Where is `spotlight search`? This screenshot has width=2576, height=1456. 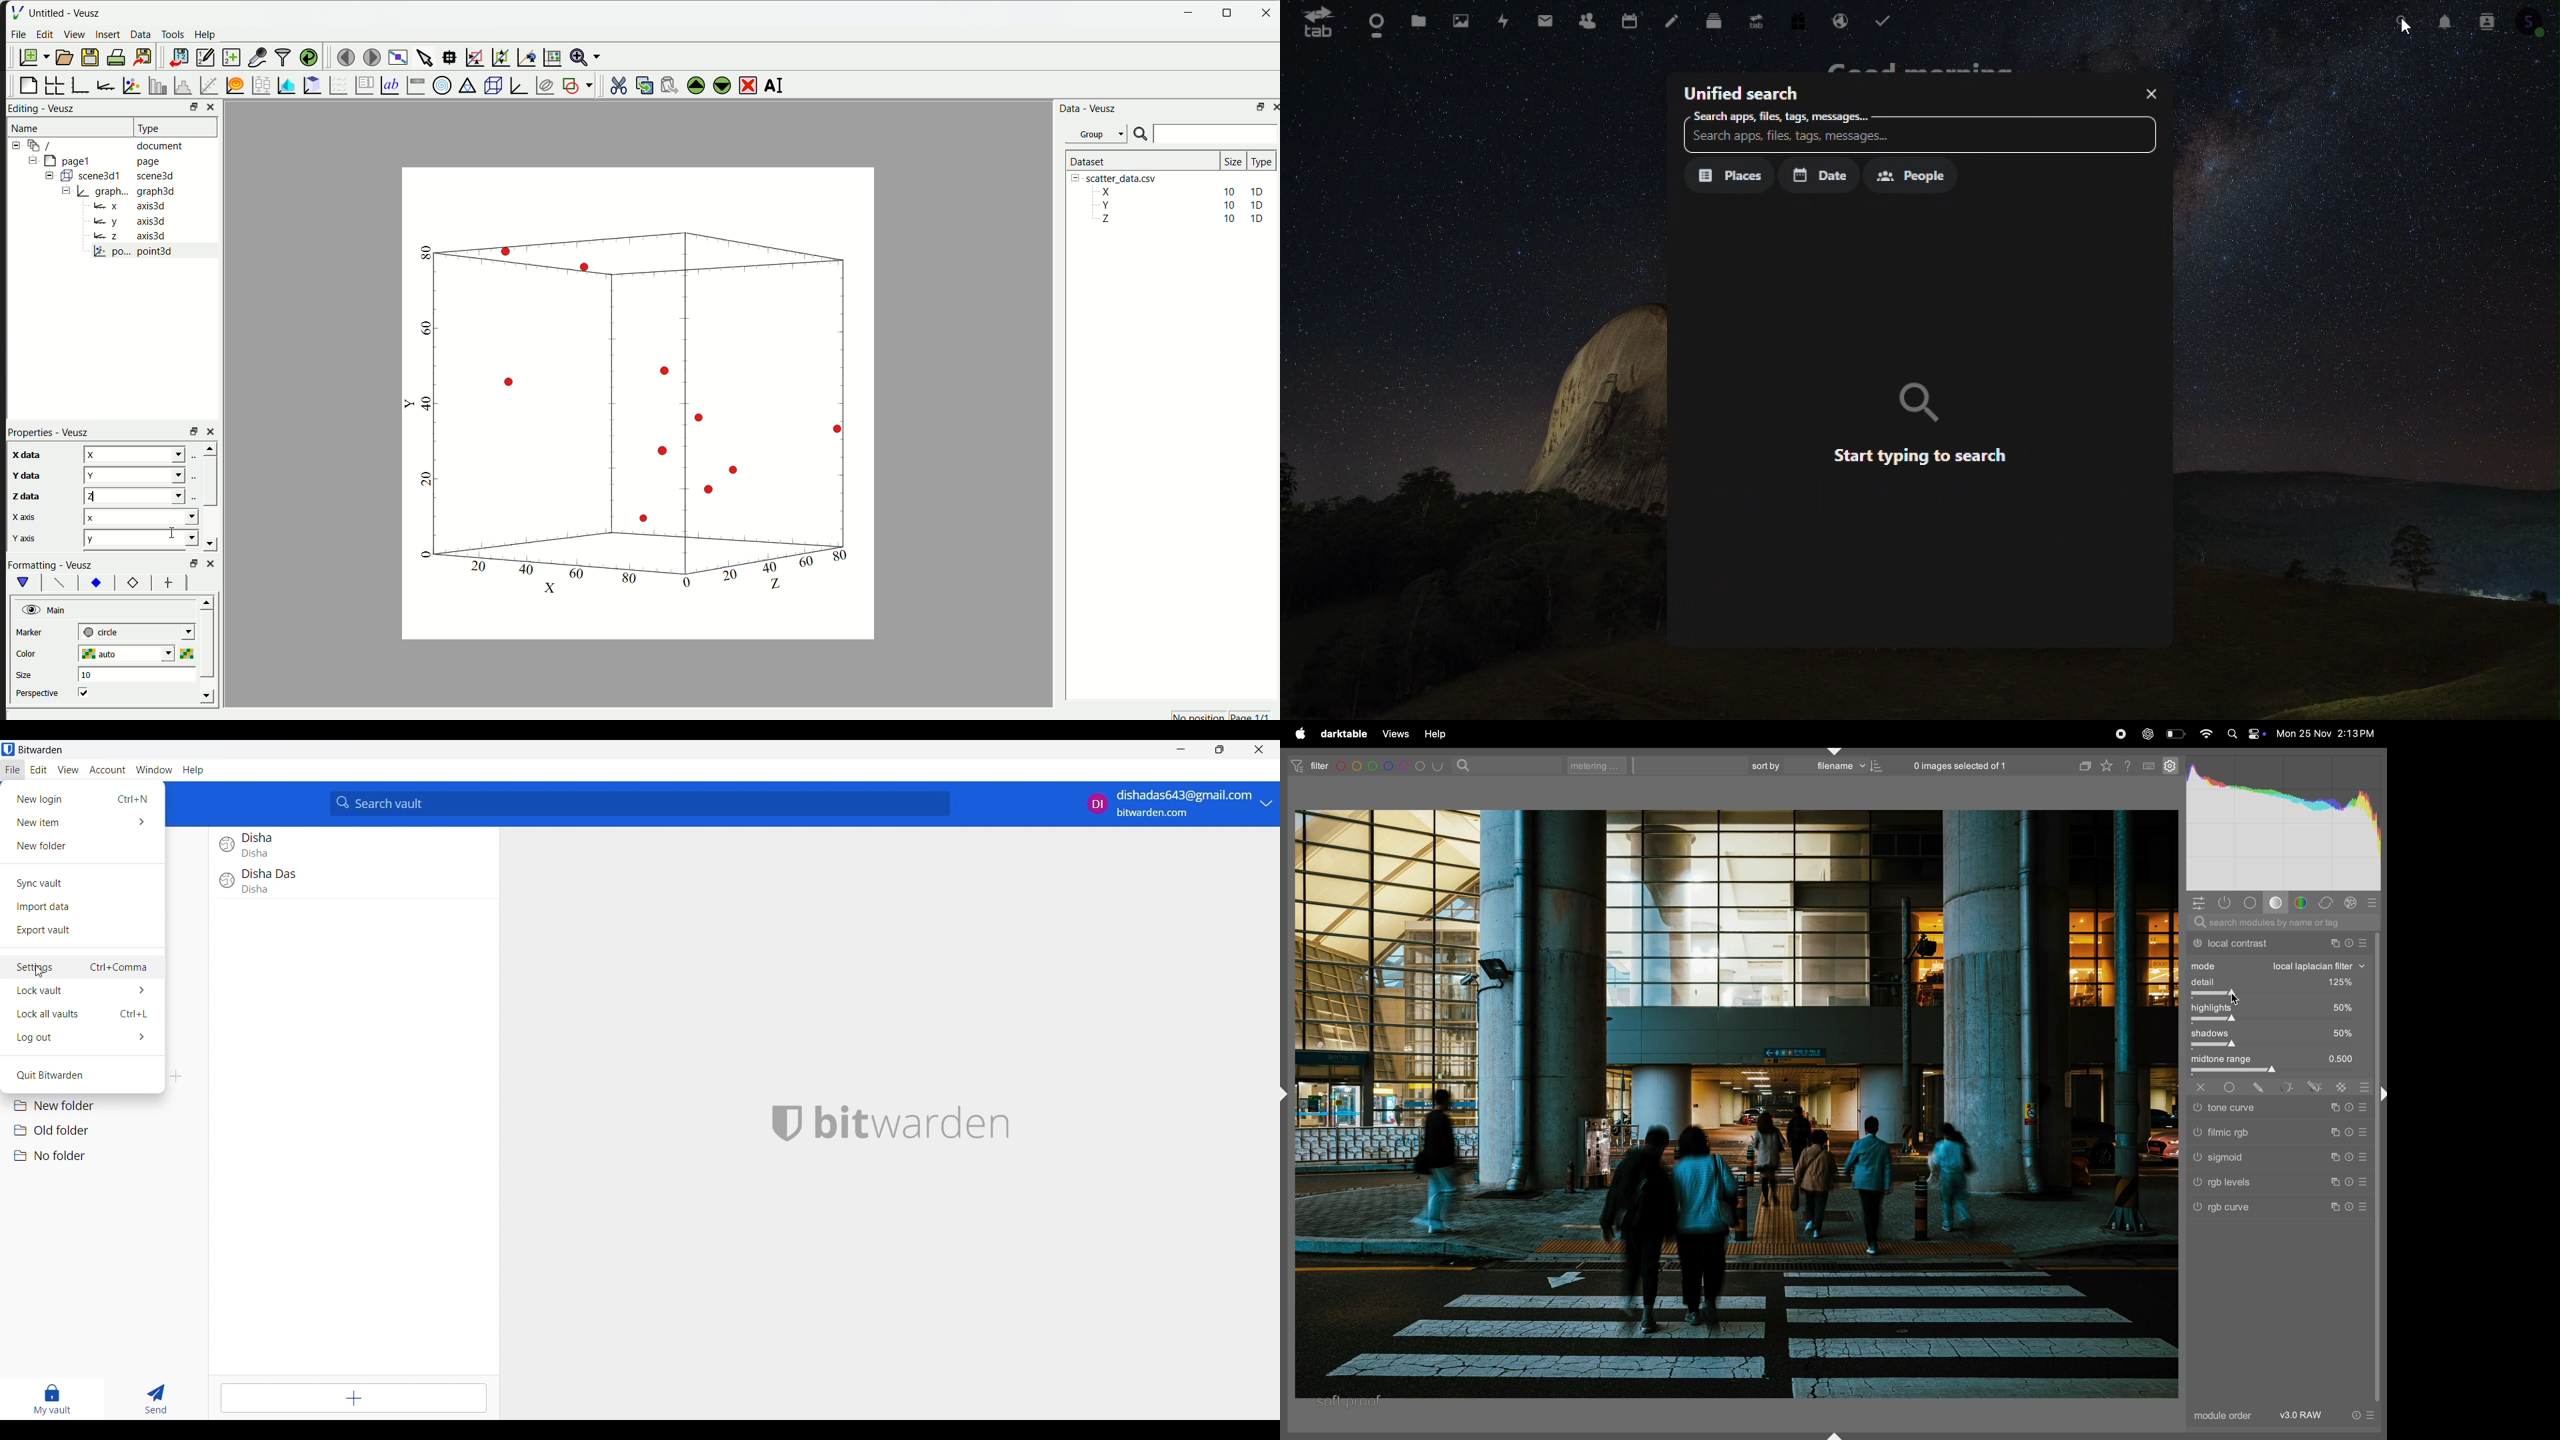 spotlight search is located at coordinates (2231, 735).